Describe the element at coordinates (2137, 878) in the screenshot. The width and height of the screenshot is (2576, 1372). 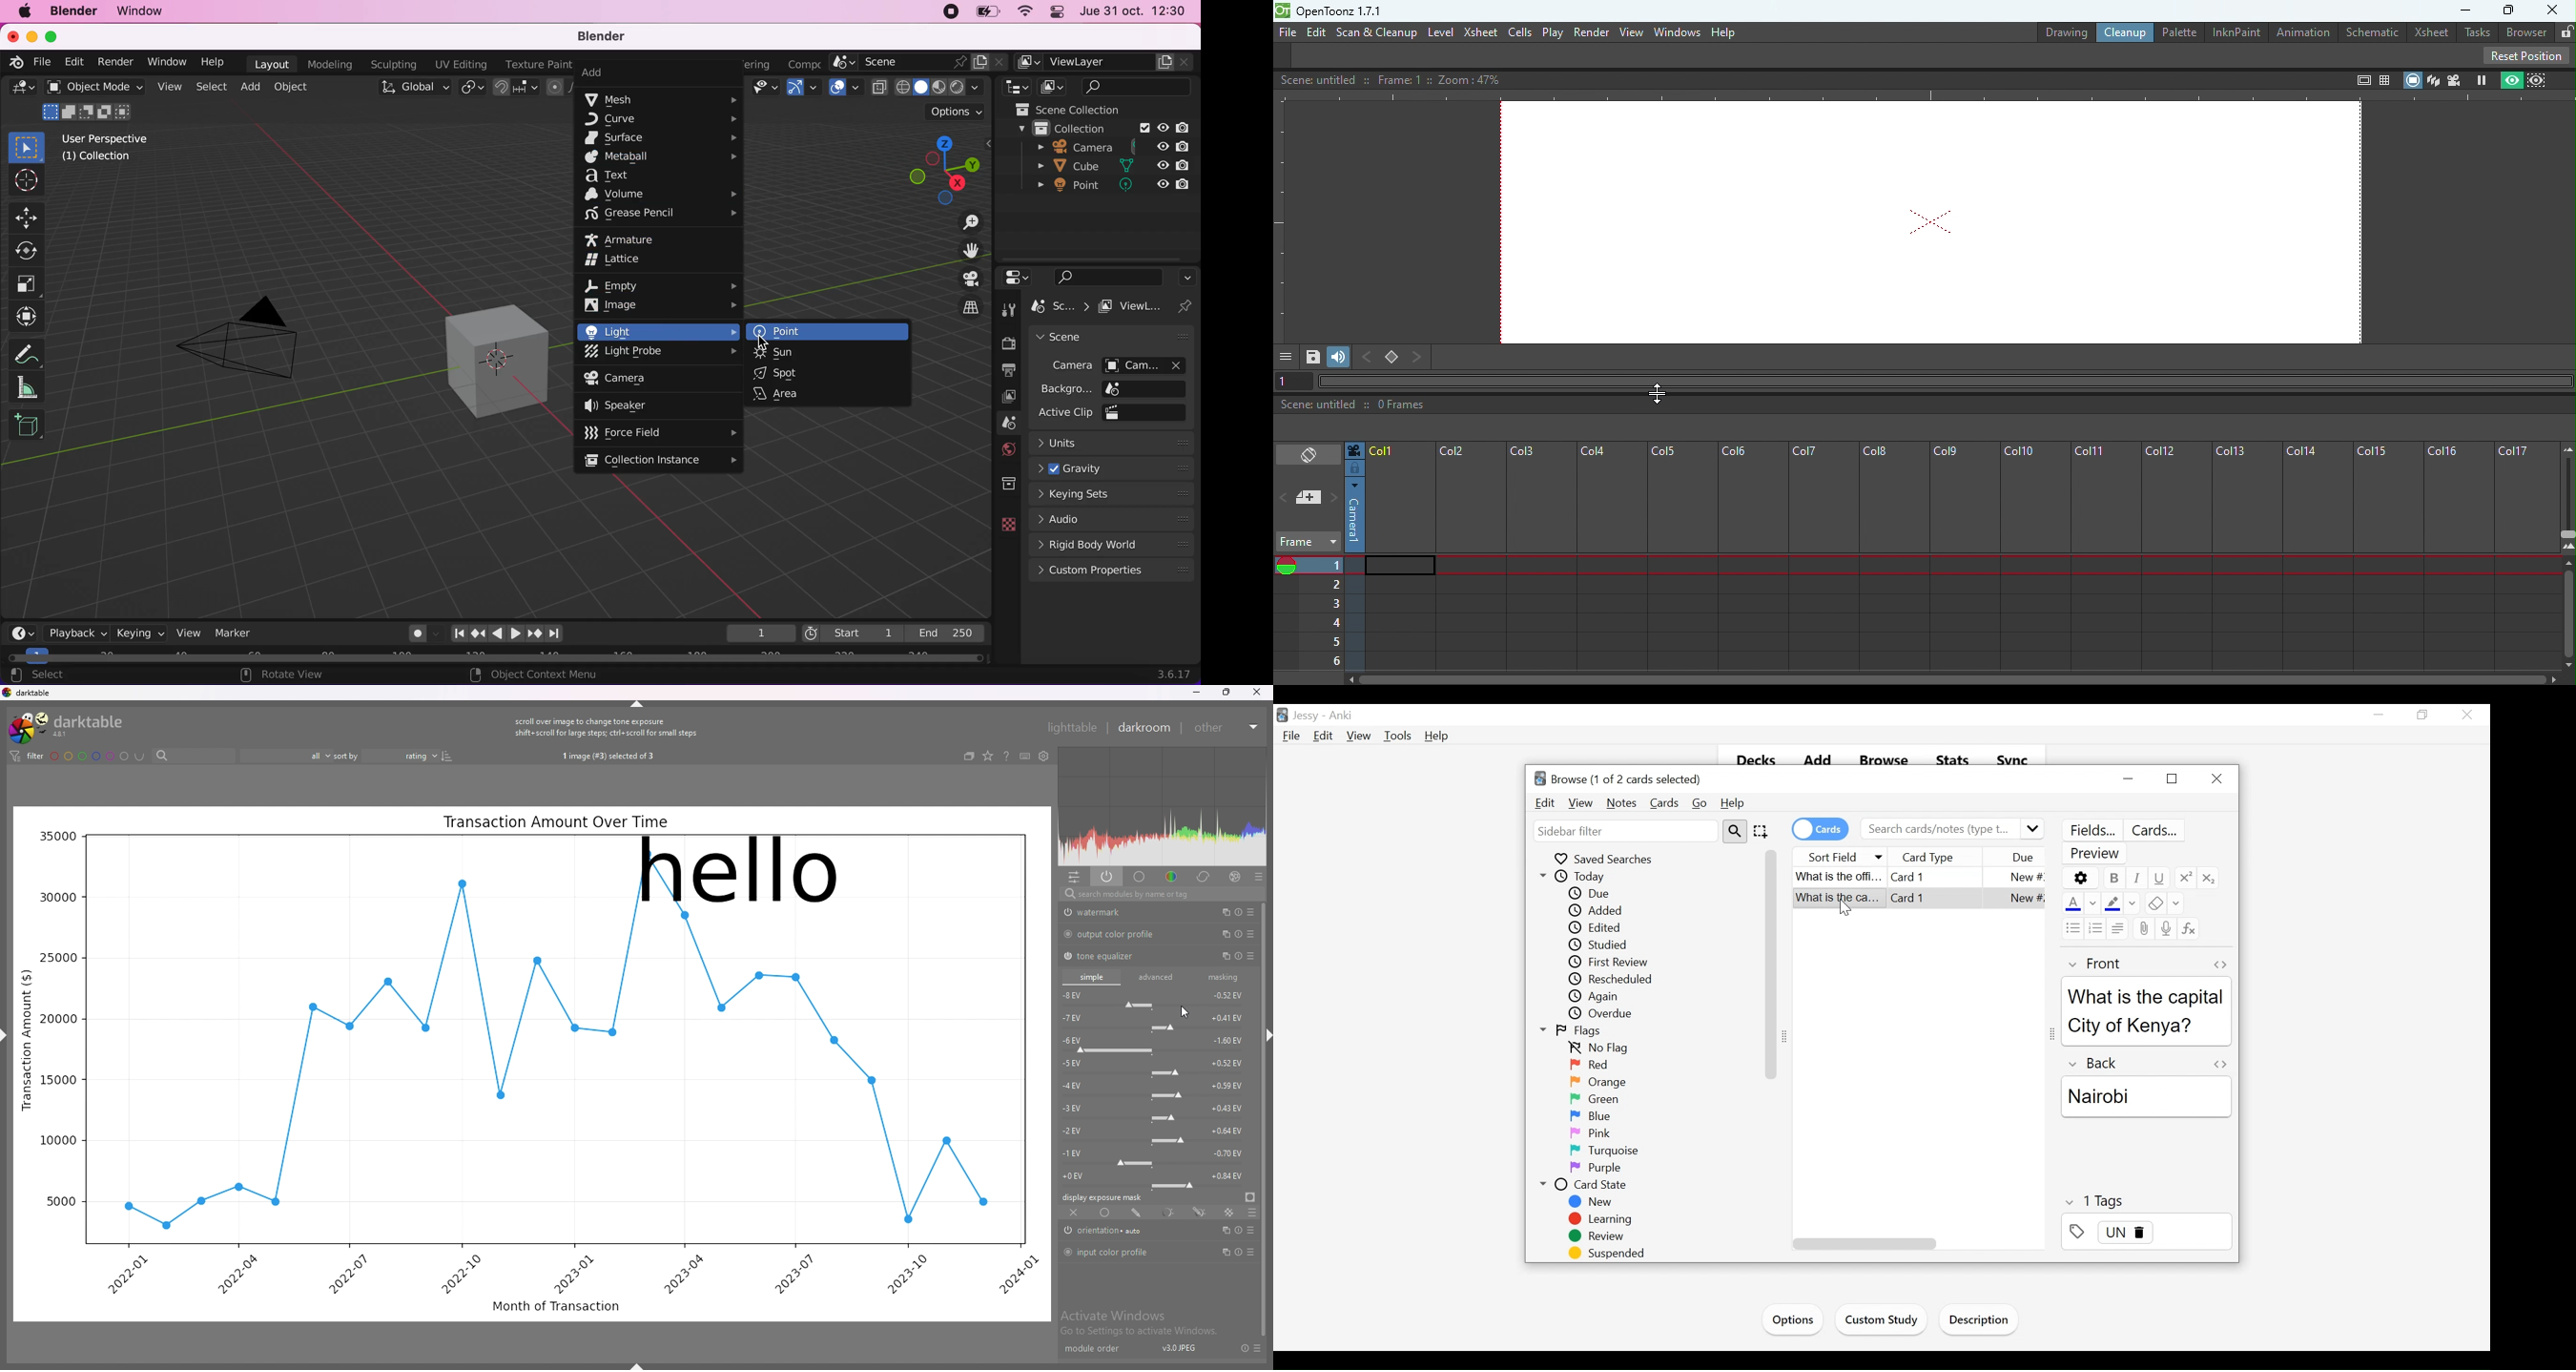
I see `Italics` at that location.